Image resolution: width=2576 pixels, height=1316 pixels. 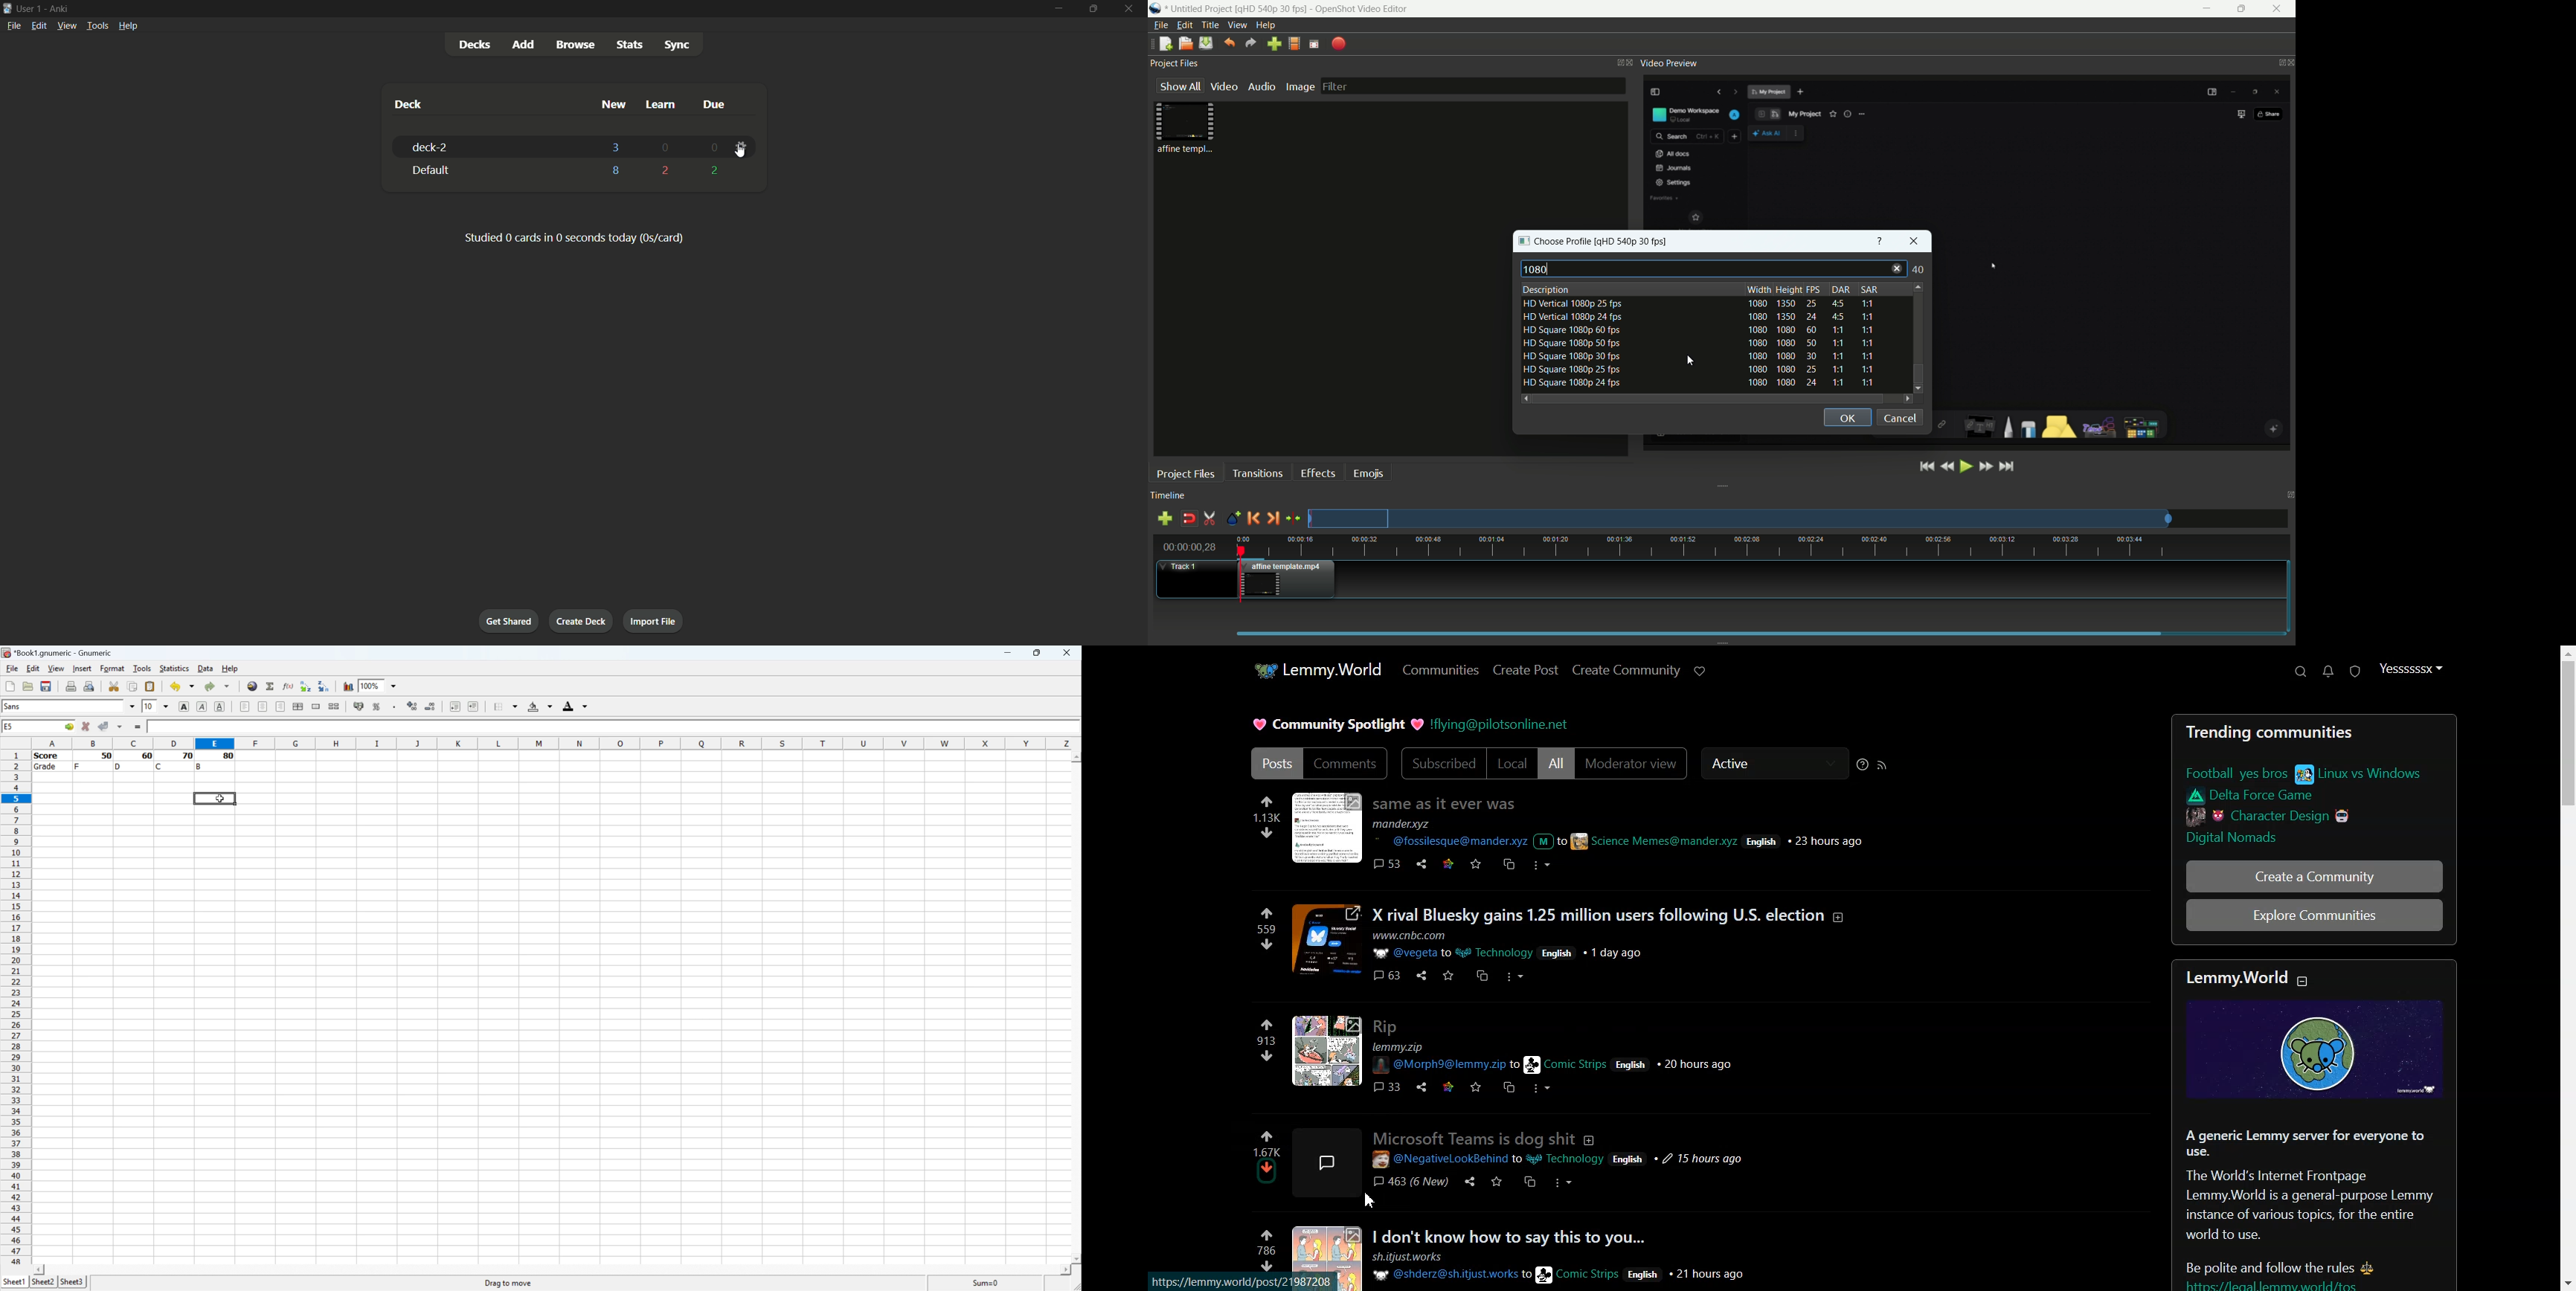 I want to click on Go to, so click(x=68, y=726).